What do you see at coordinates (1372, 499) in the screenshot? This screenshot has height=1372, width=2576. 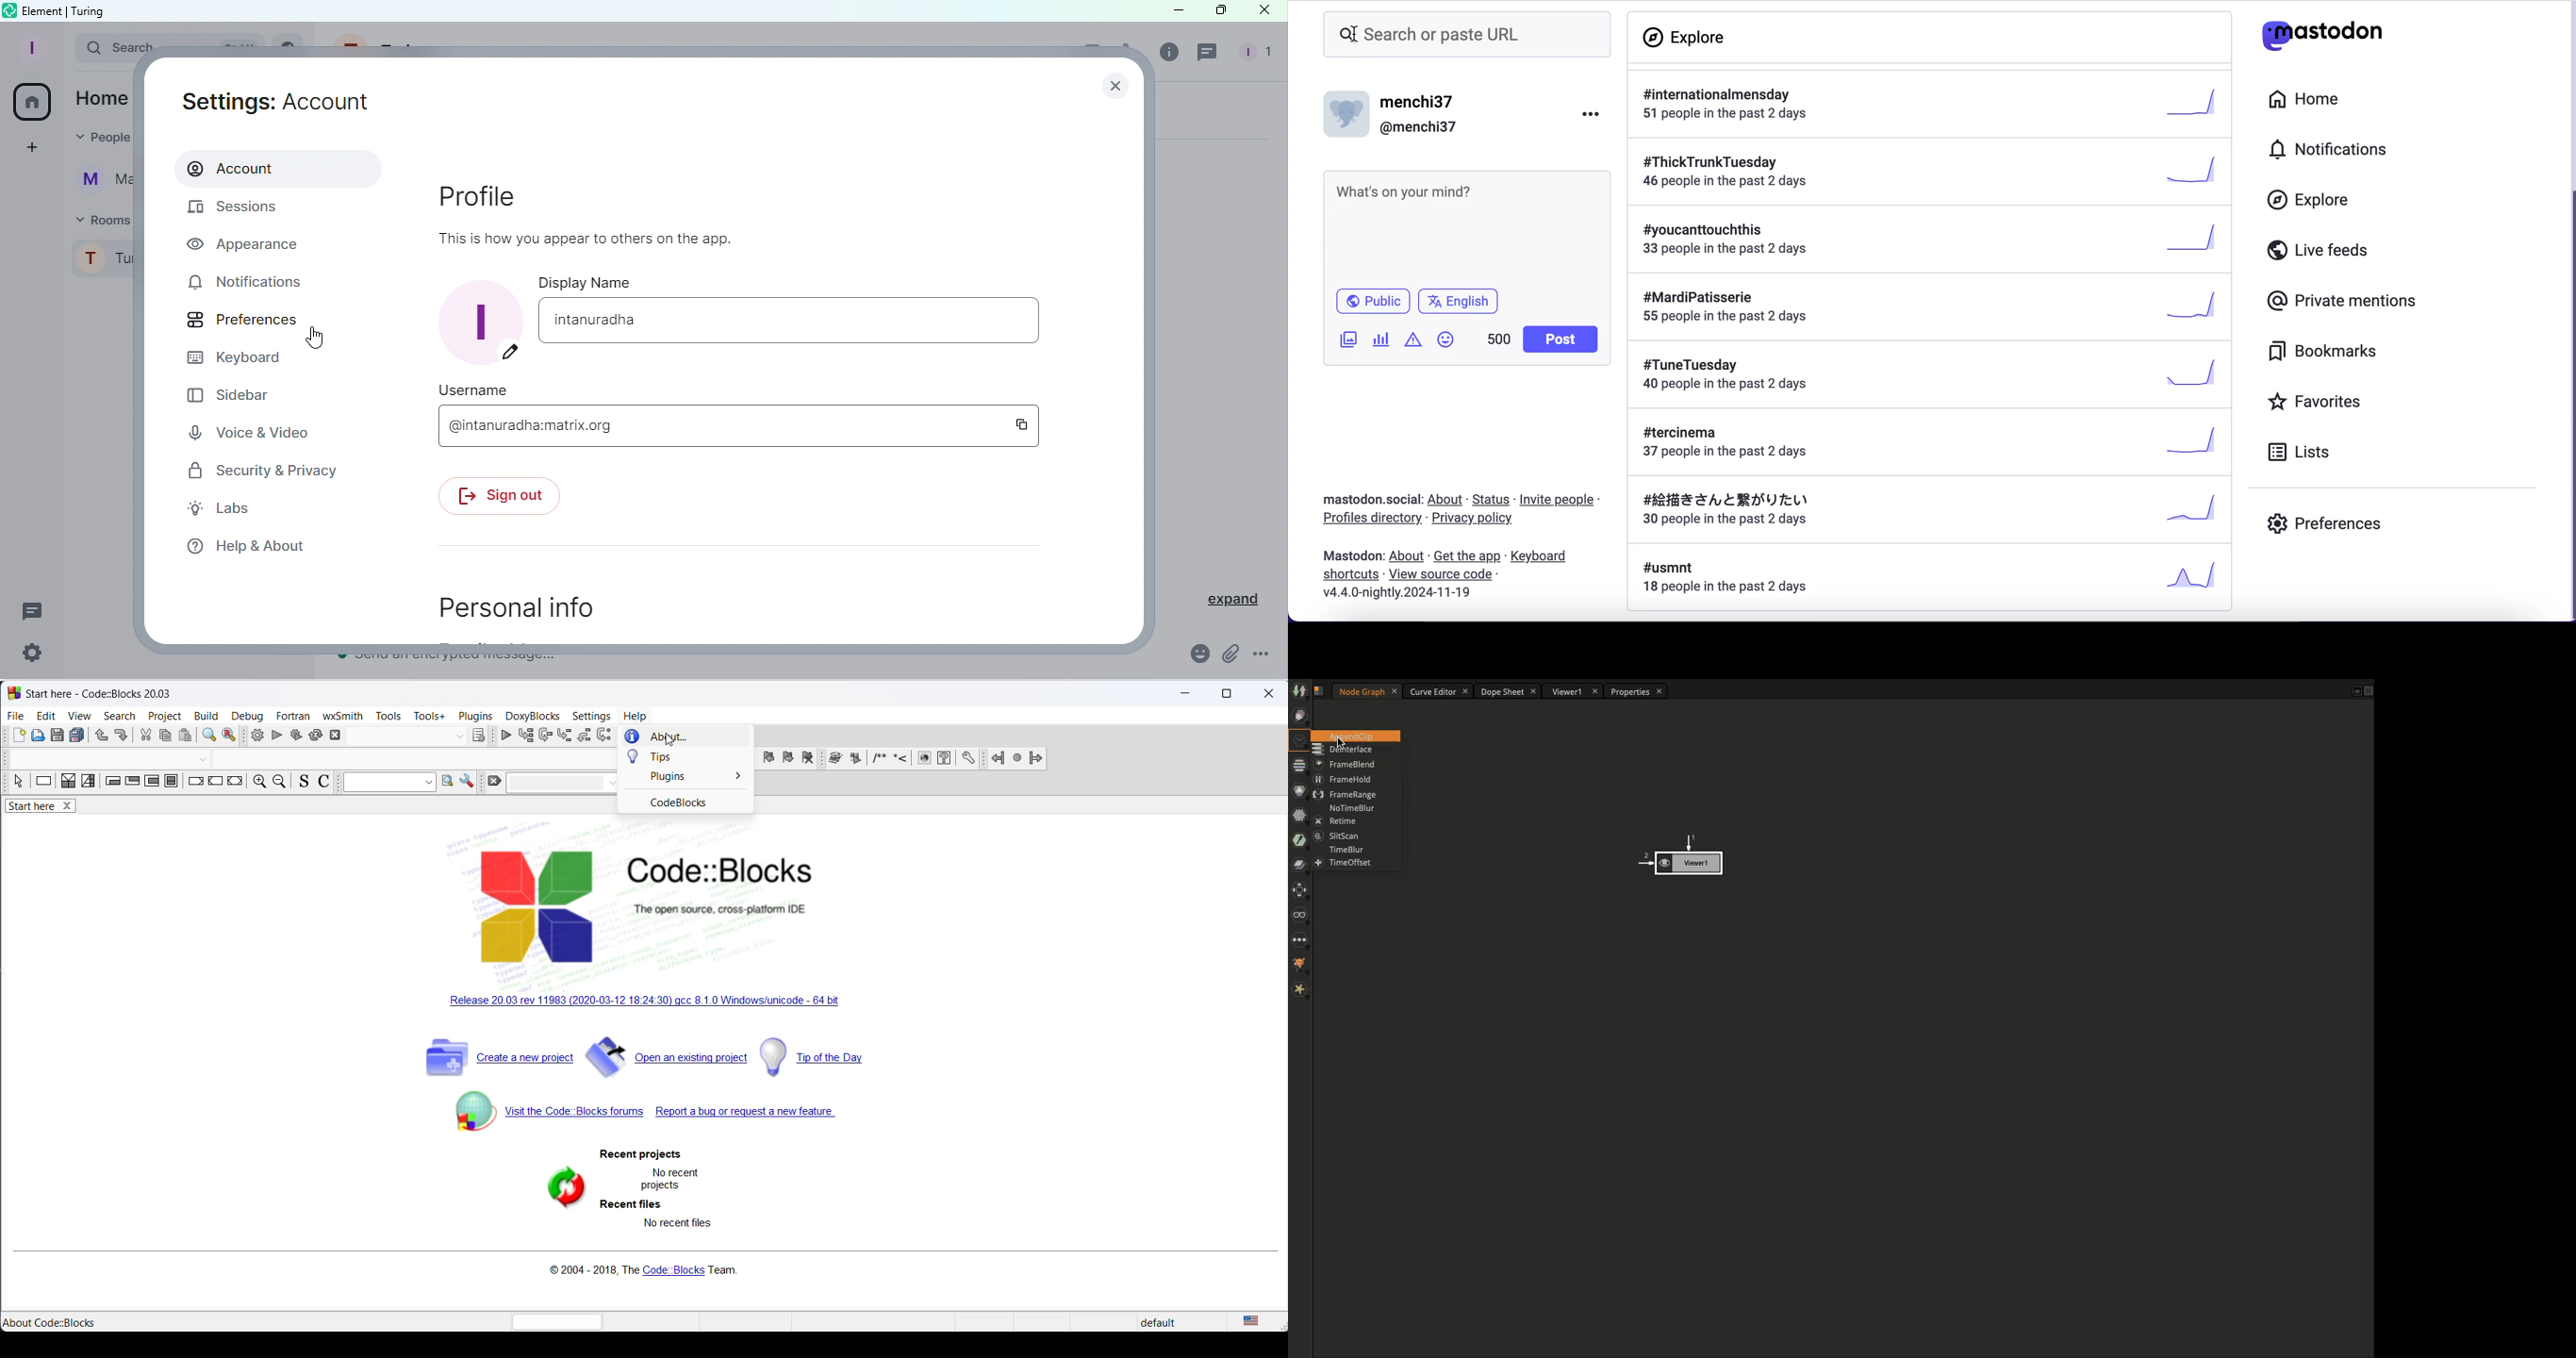 I see `mastodon.social` at bounding box center [1372, 499].